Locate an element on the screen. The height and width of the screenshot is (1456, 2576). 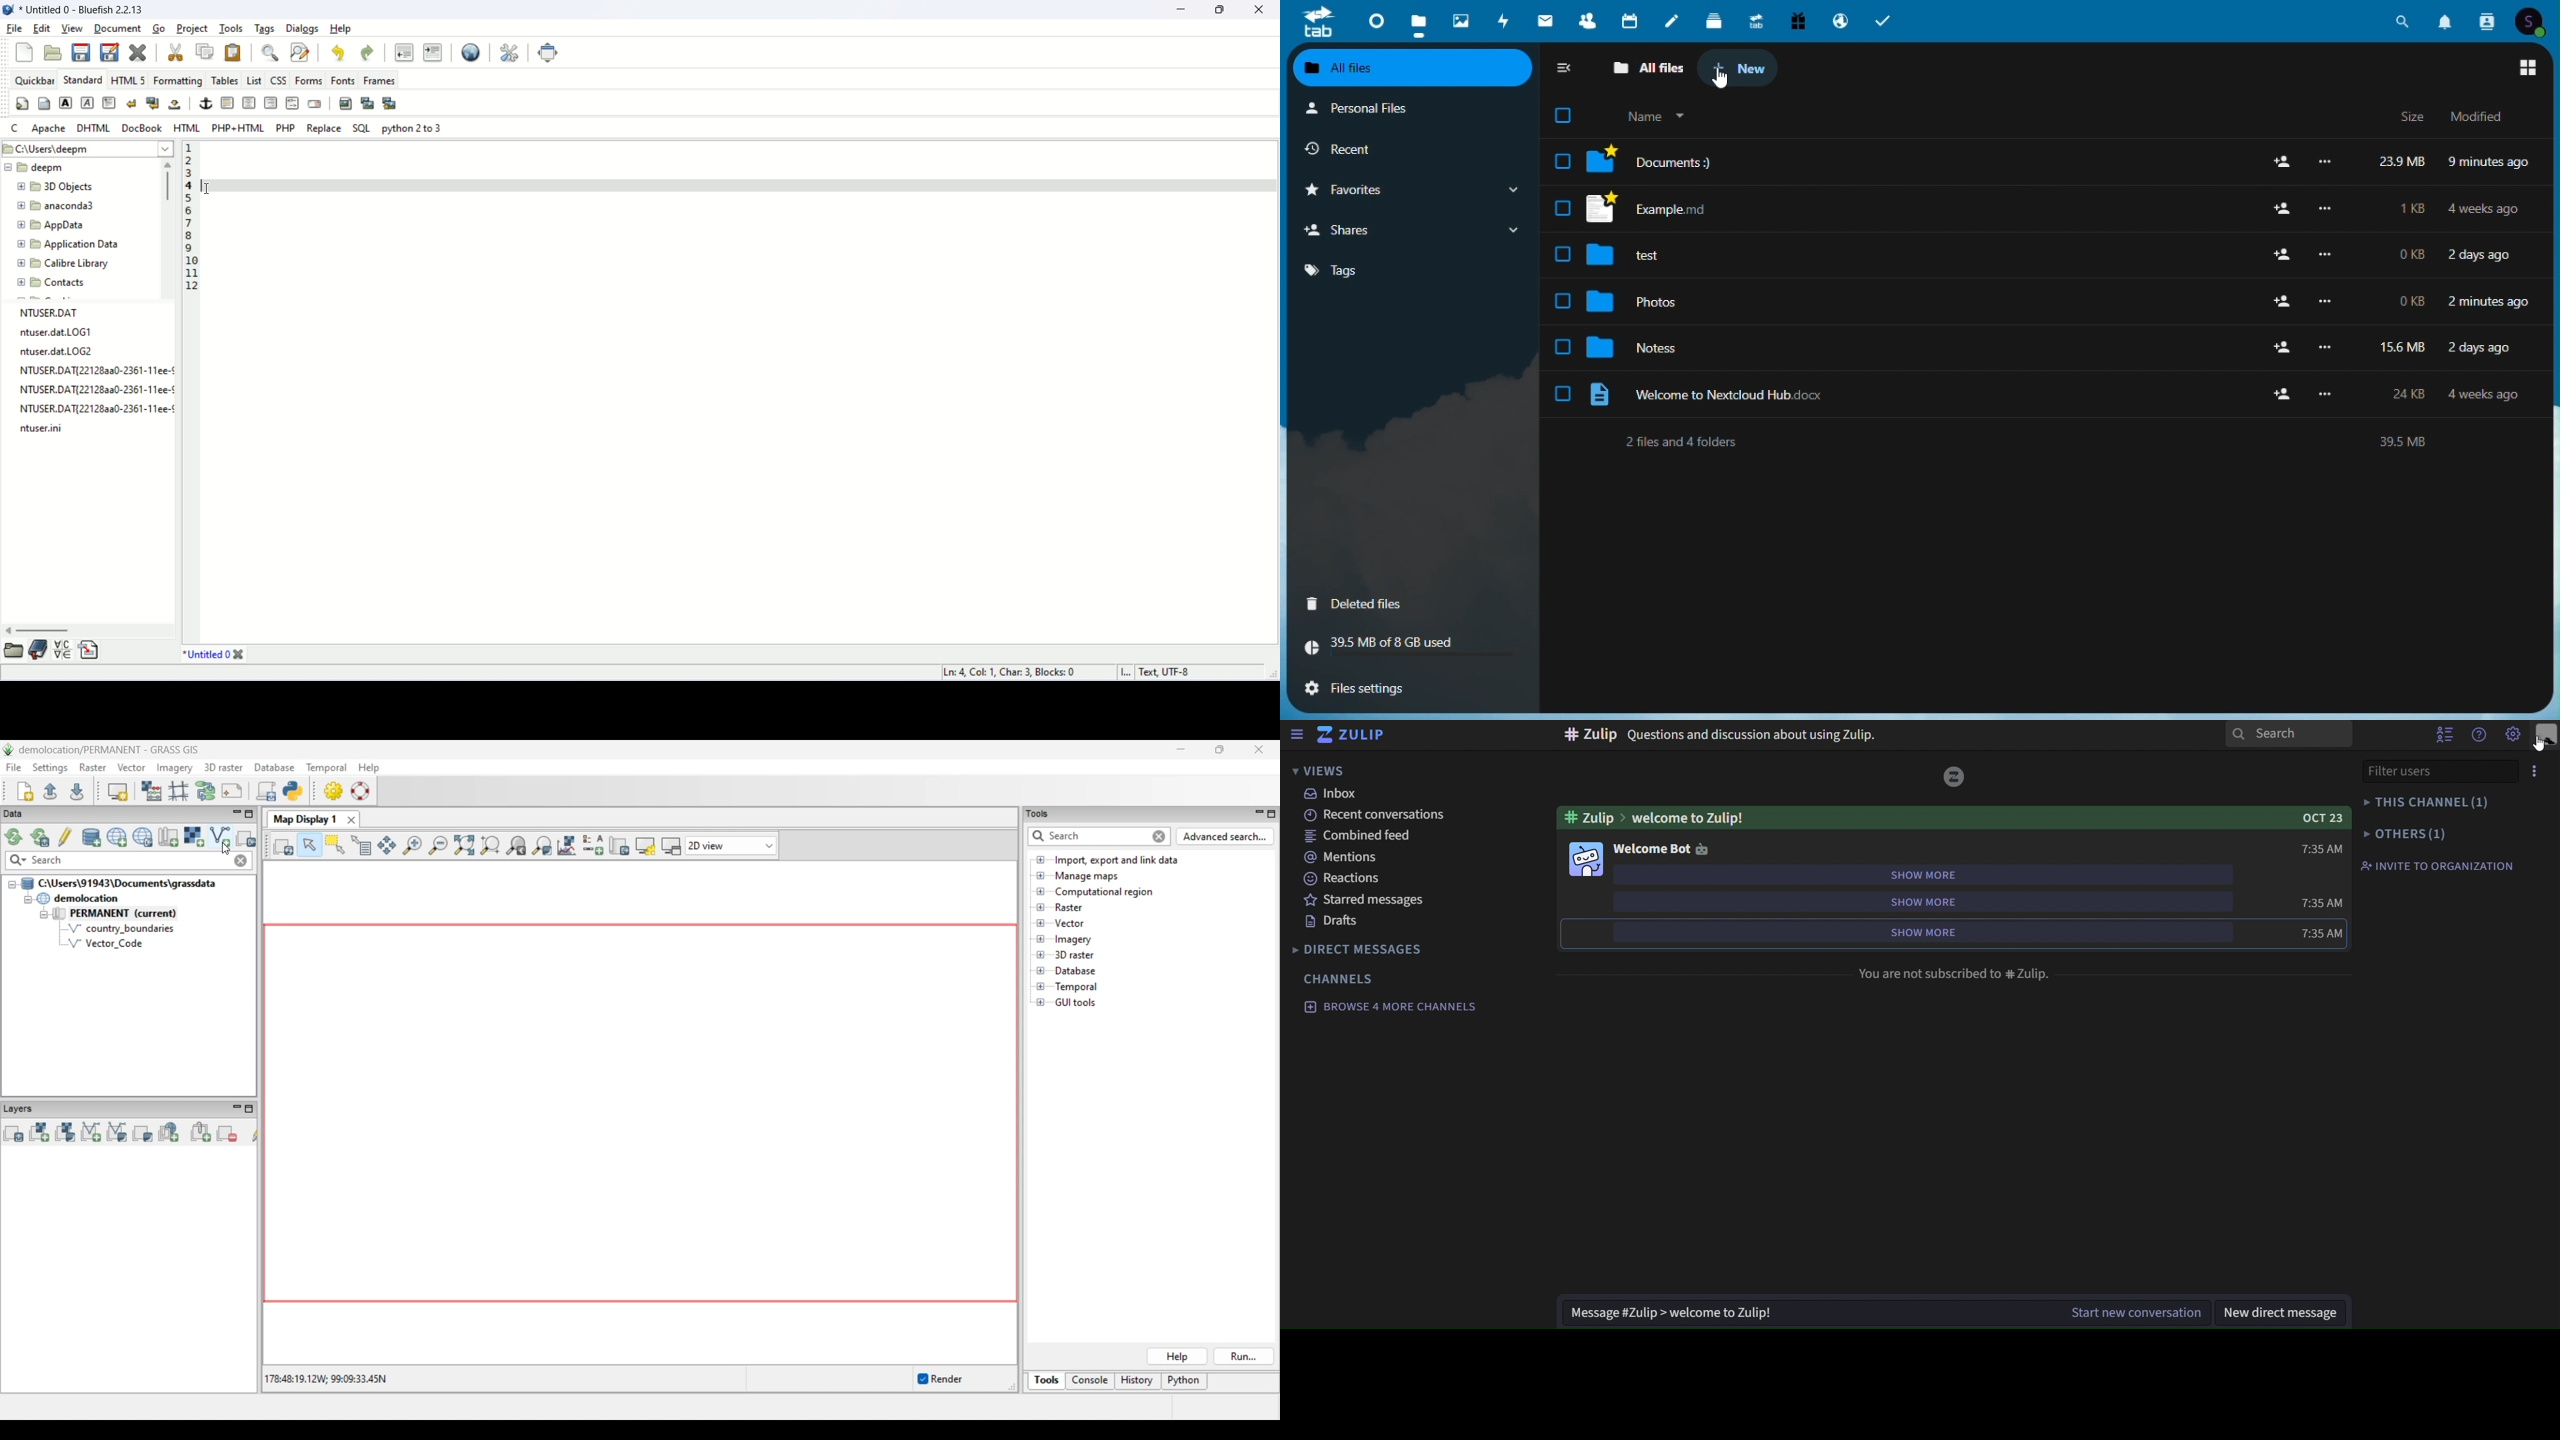
formatting is located at coordinates (180, 81).